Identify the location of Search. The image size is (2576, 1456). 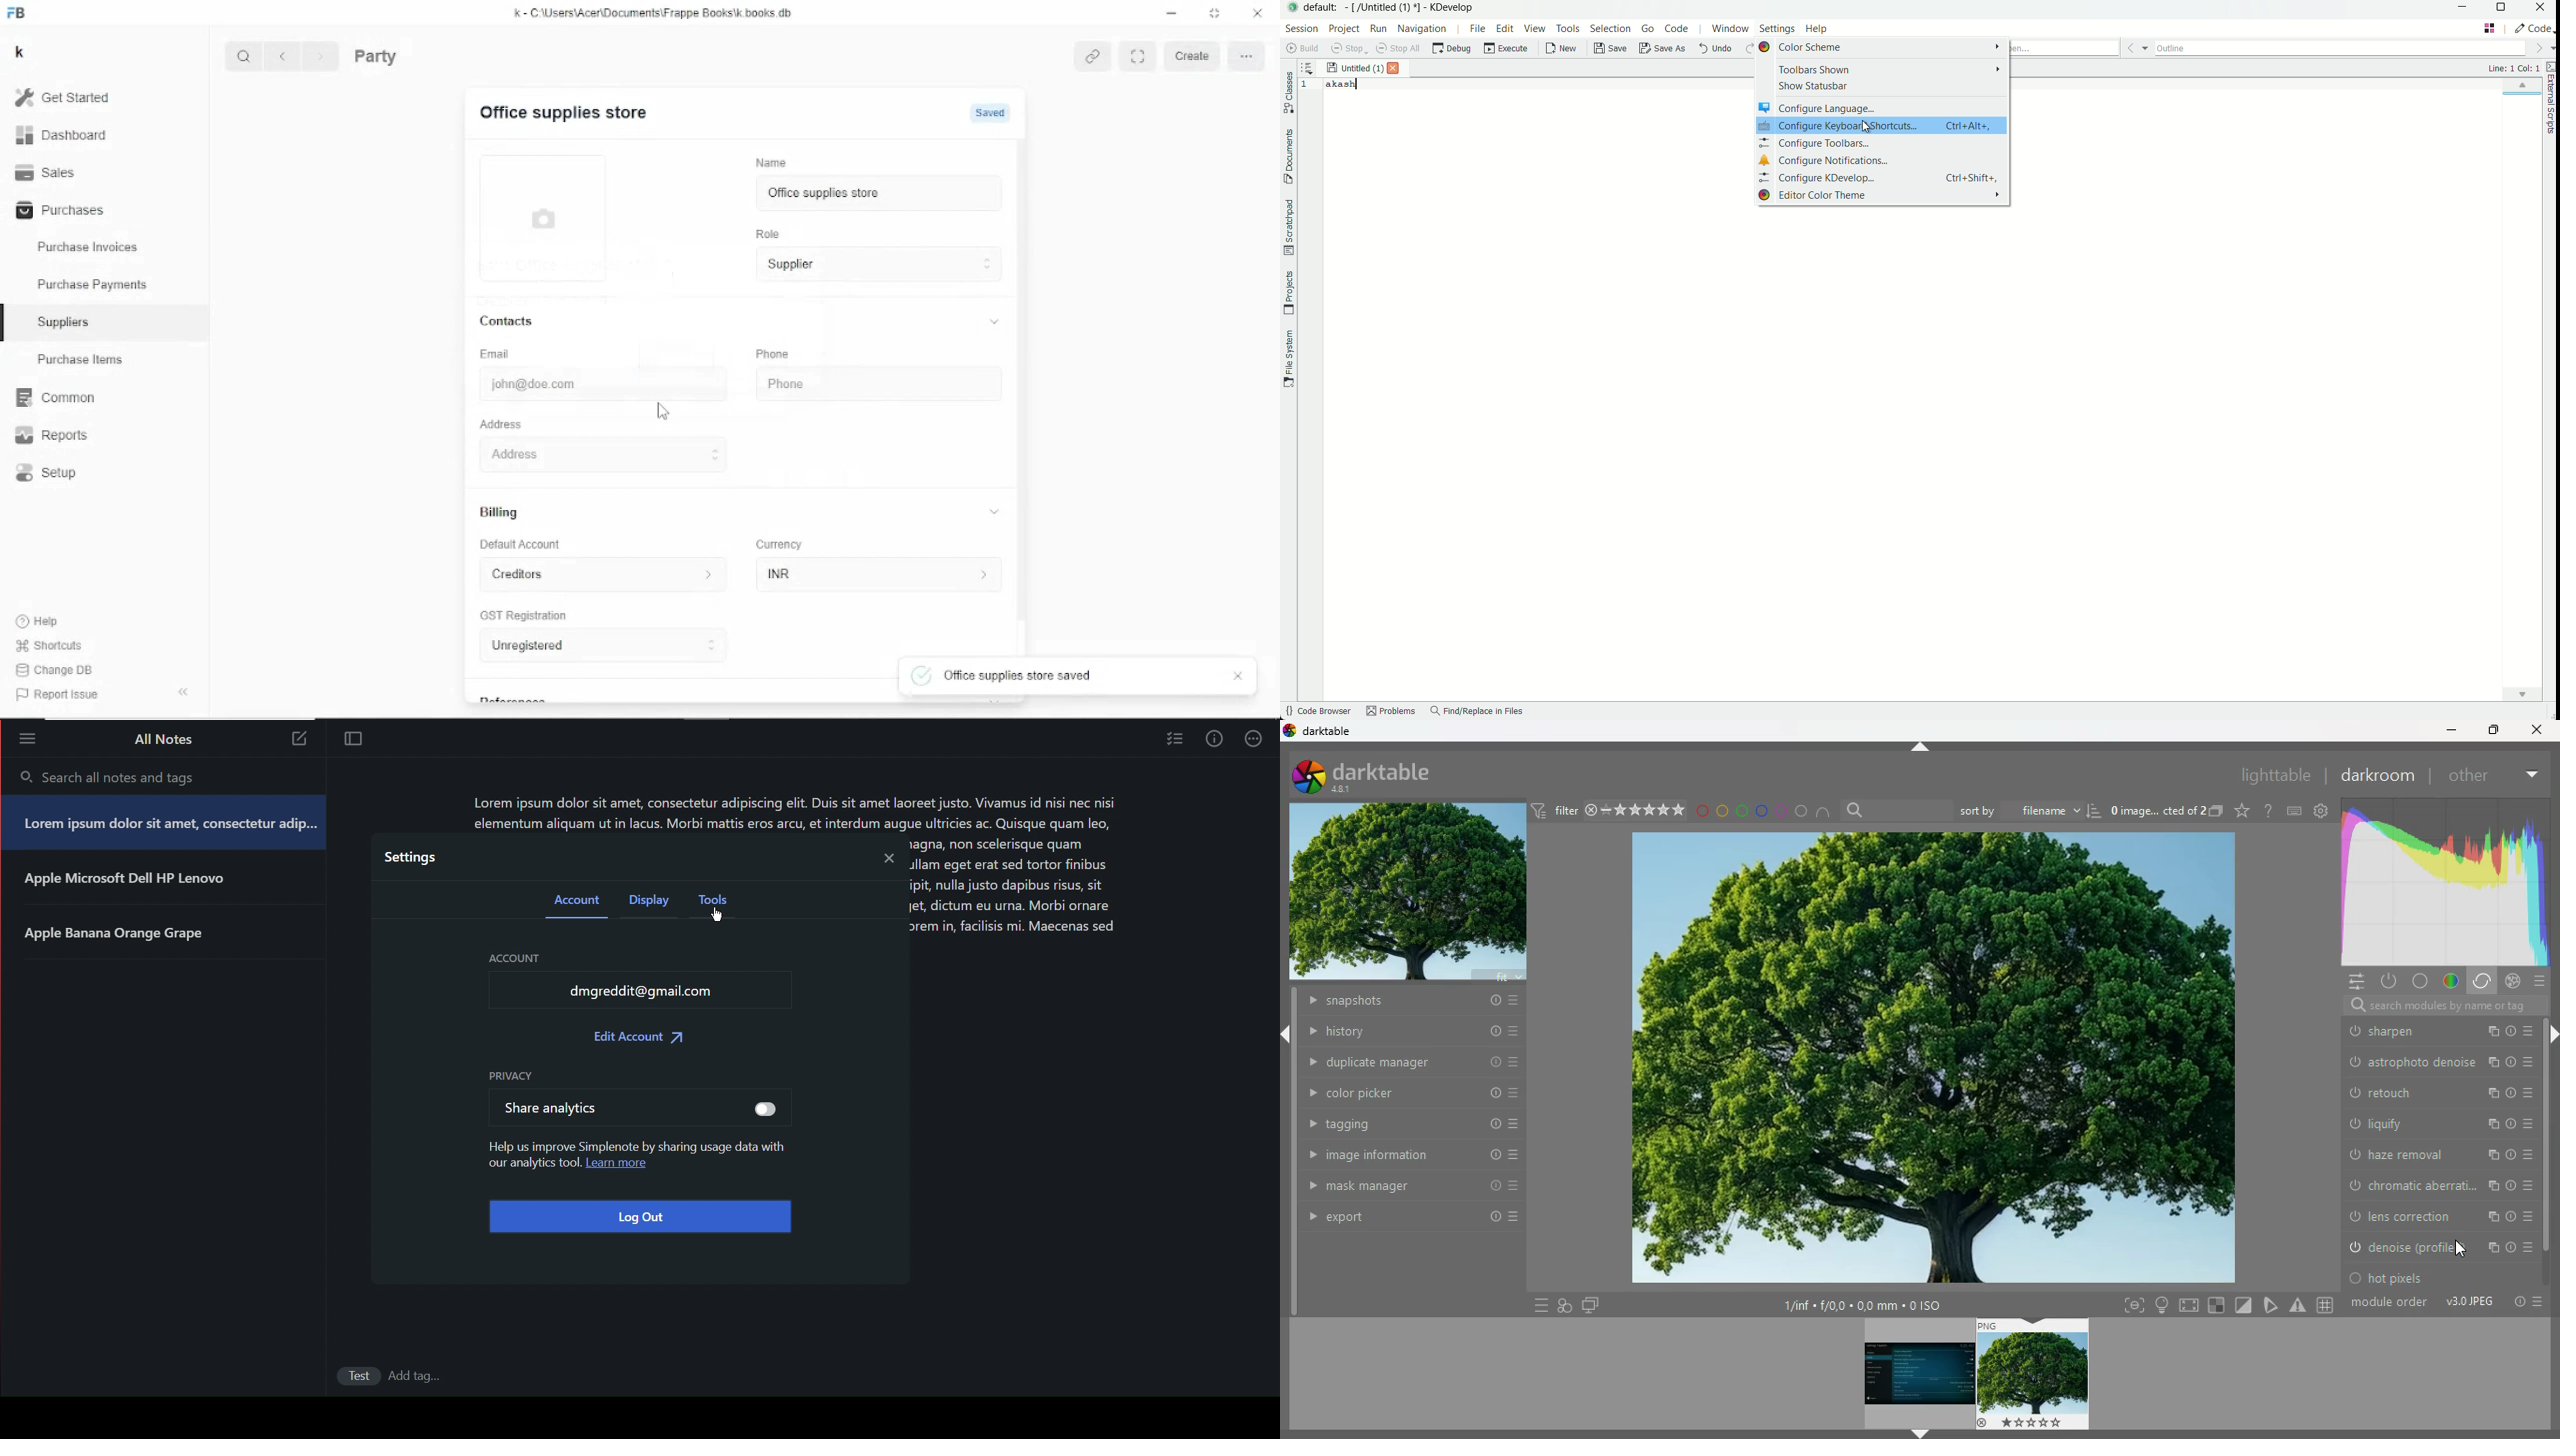
(244, 56).